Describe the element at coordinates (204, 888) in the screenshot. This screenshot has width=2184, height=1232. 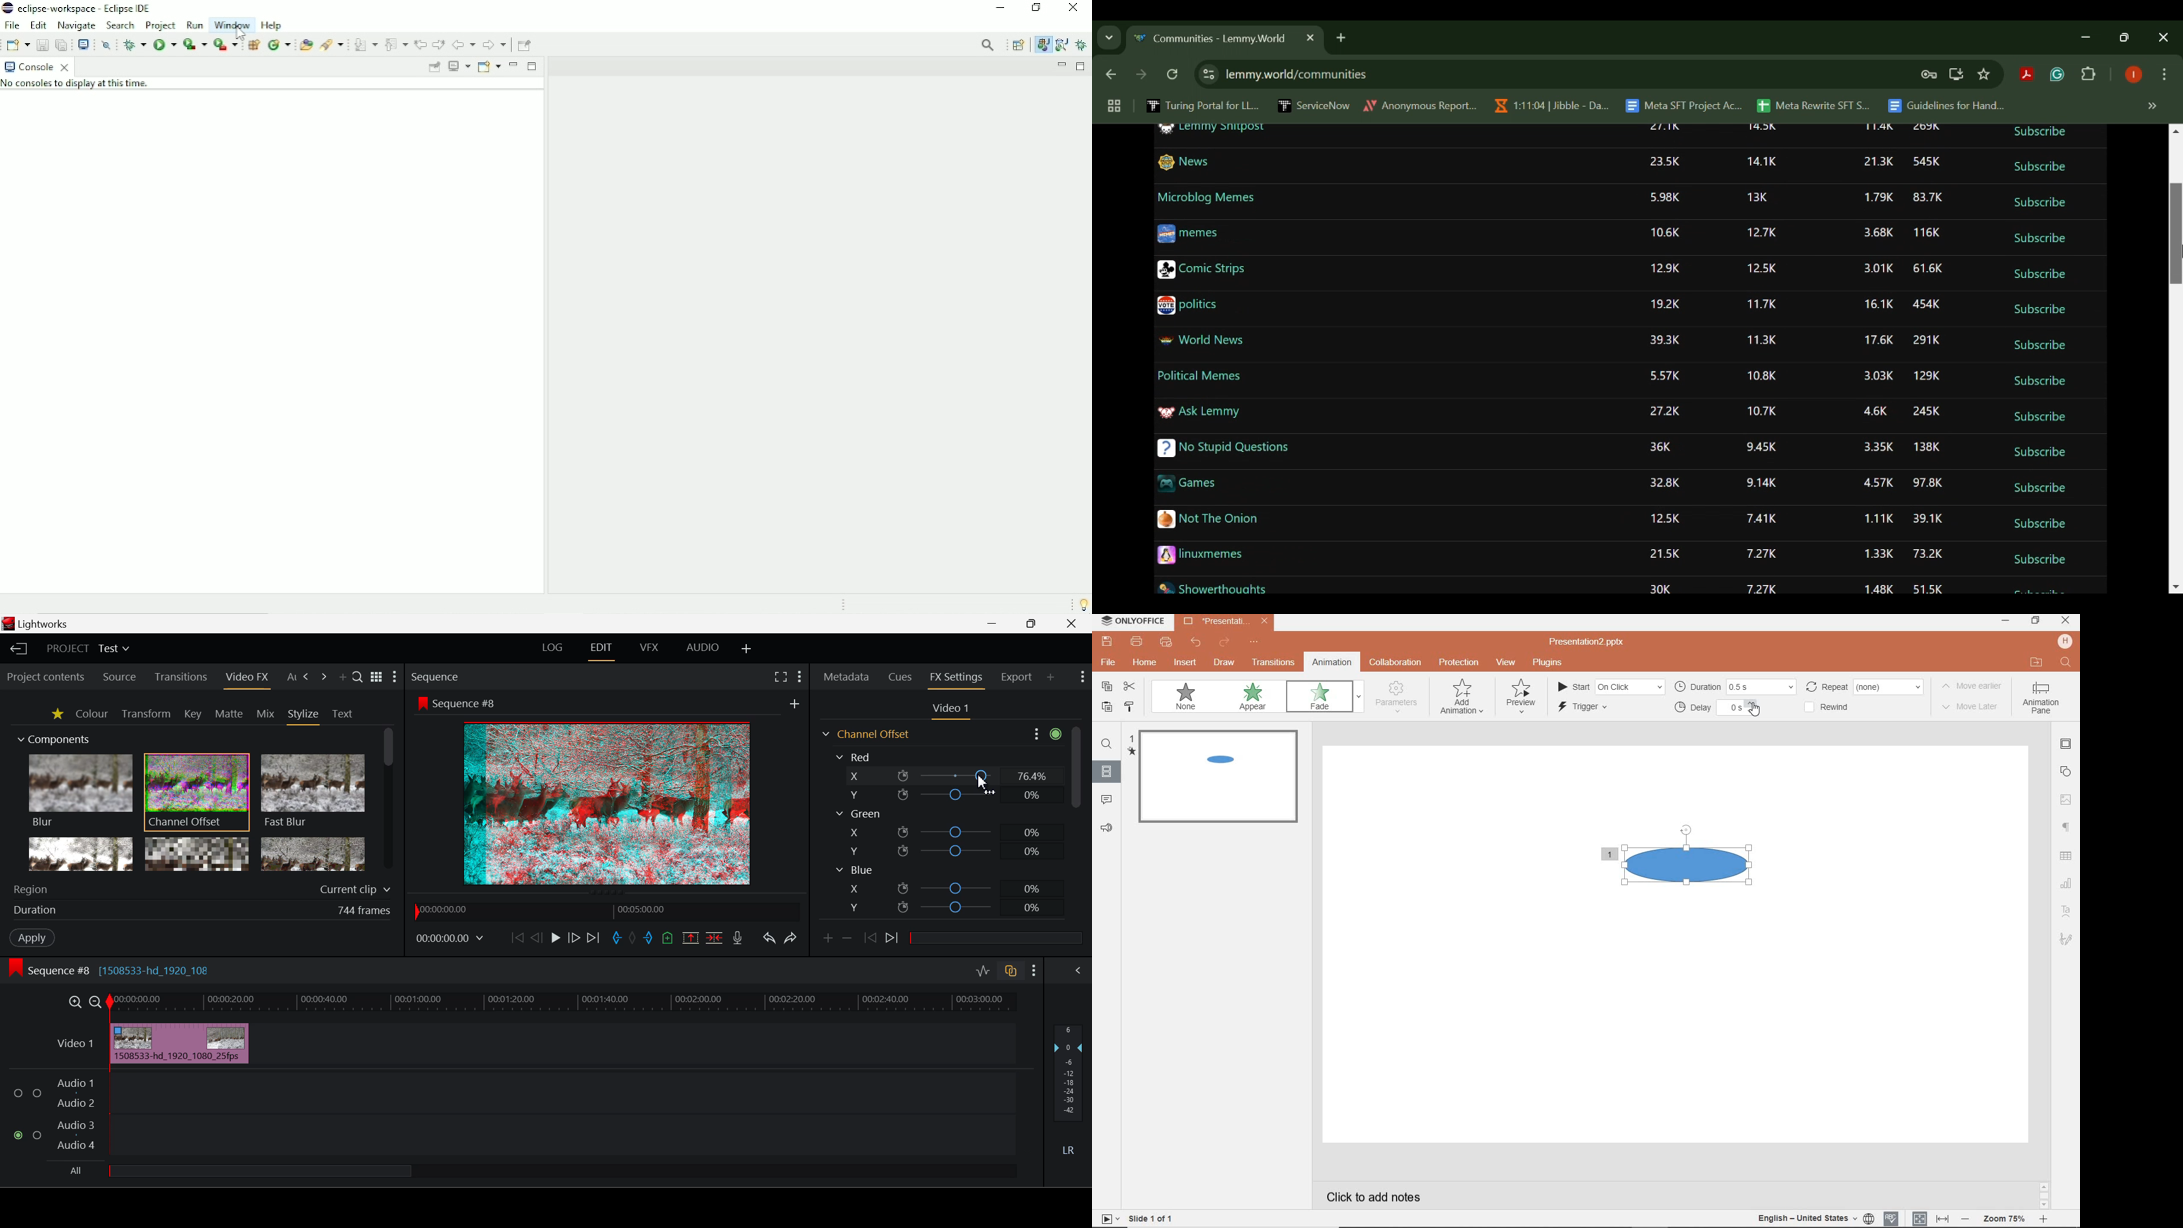
I see `Region` at that location.